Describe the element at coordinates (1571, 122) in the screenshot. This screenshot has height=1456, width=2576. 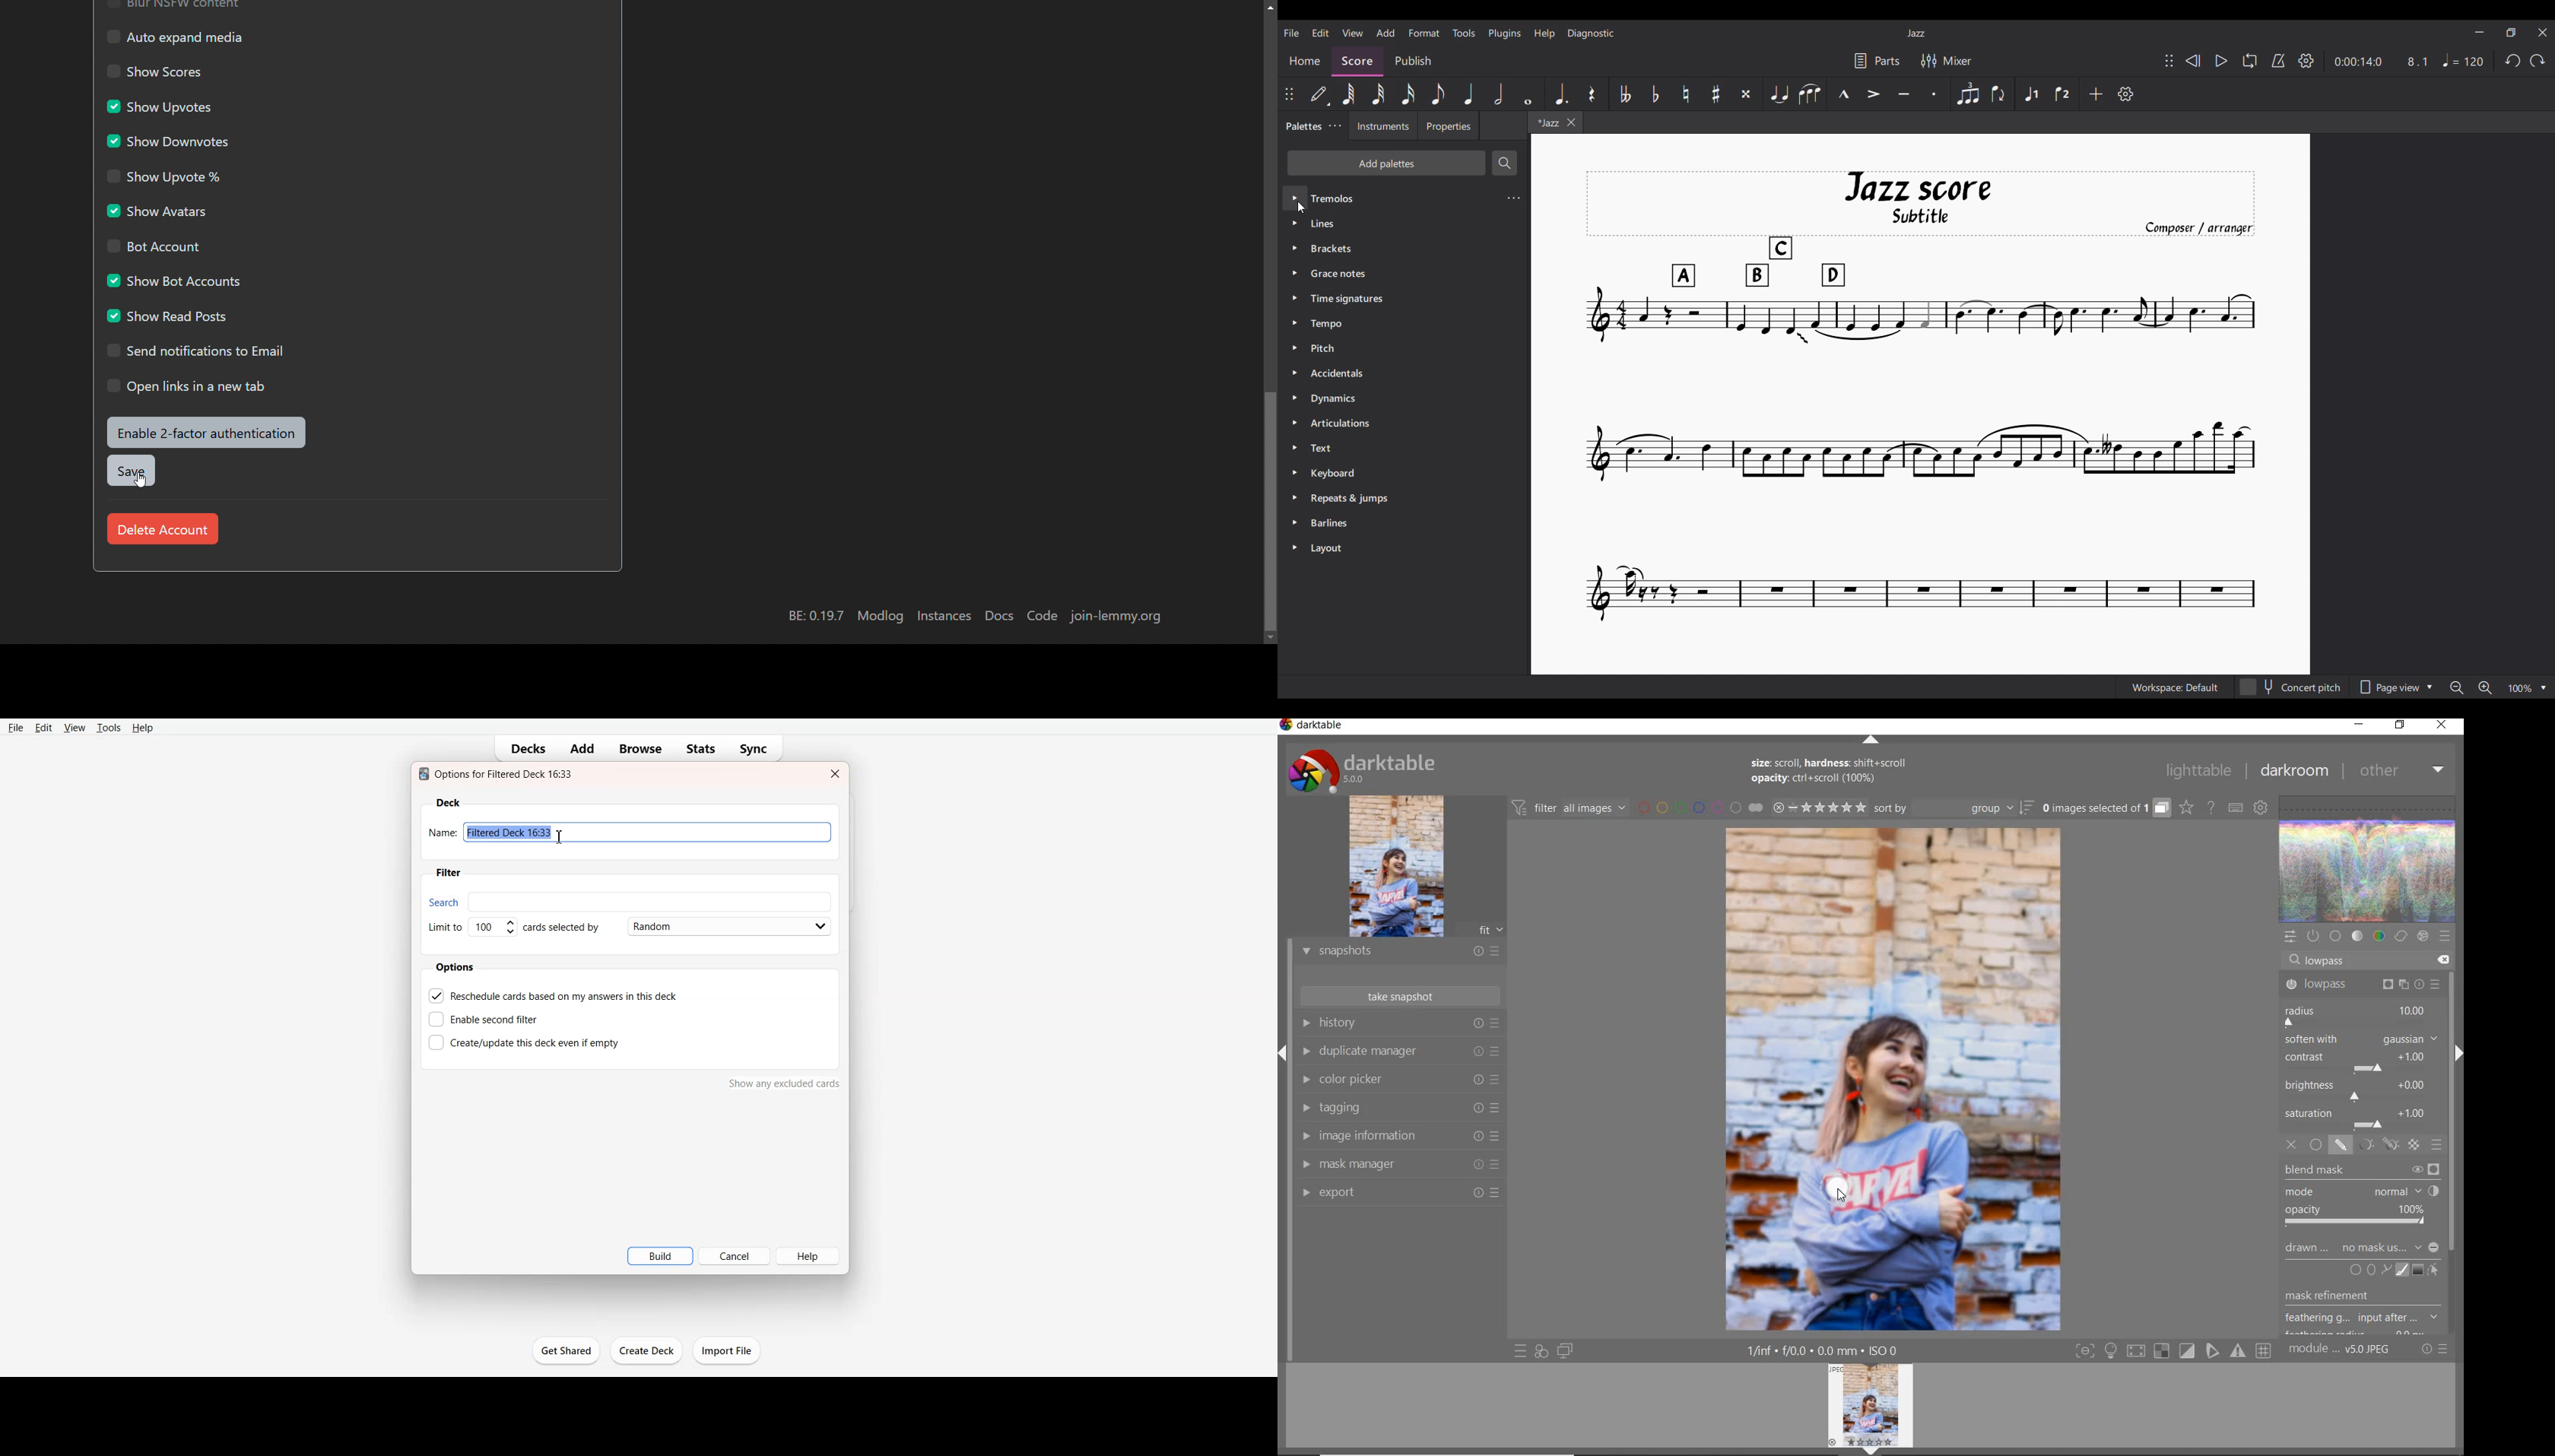
I see `Close tab` at that location.